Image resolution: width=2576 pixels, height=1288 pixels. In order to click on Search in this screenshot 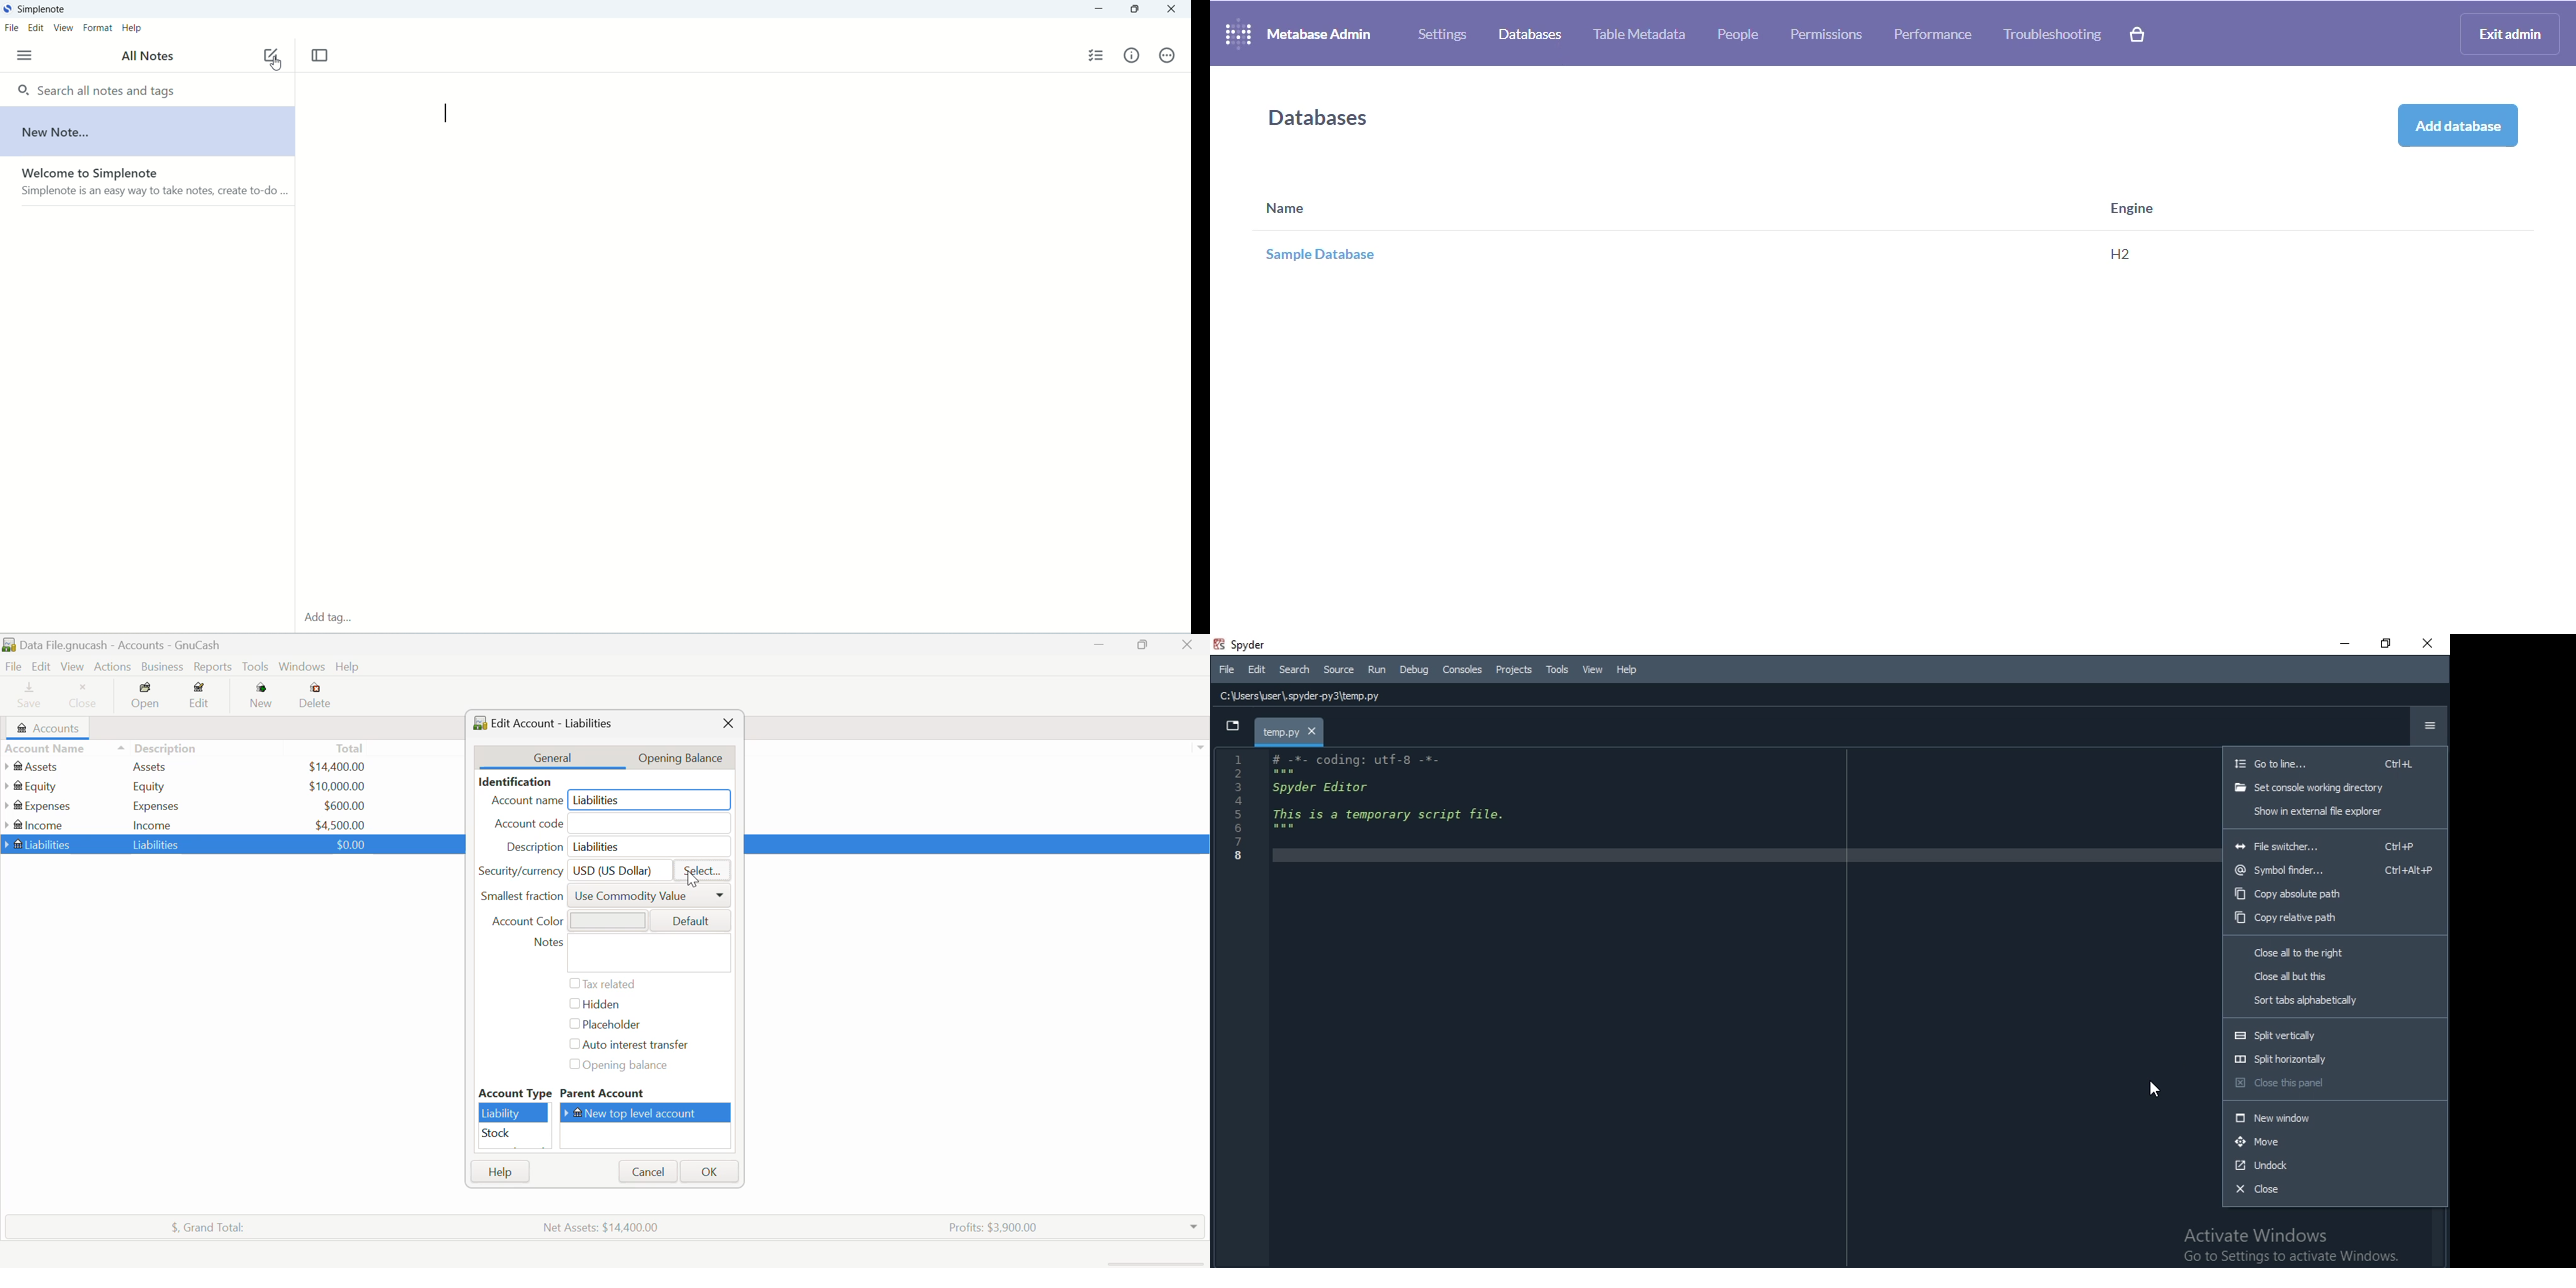, I will do `click(1294, 670)`.